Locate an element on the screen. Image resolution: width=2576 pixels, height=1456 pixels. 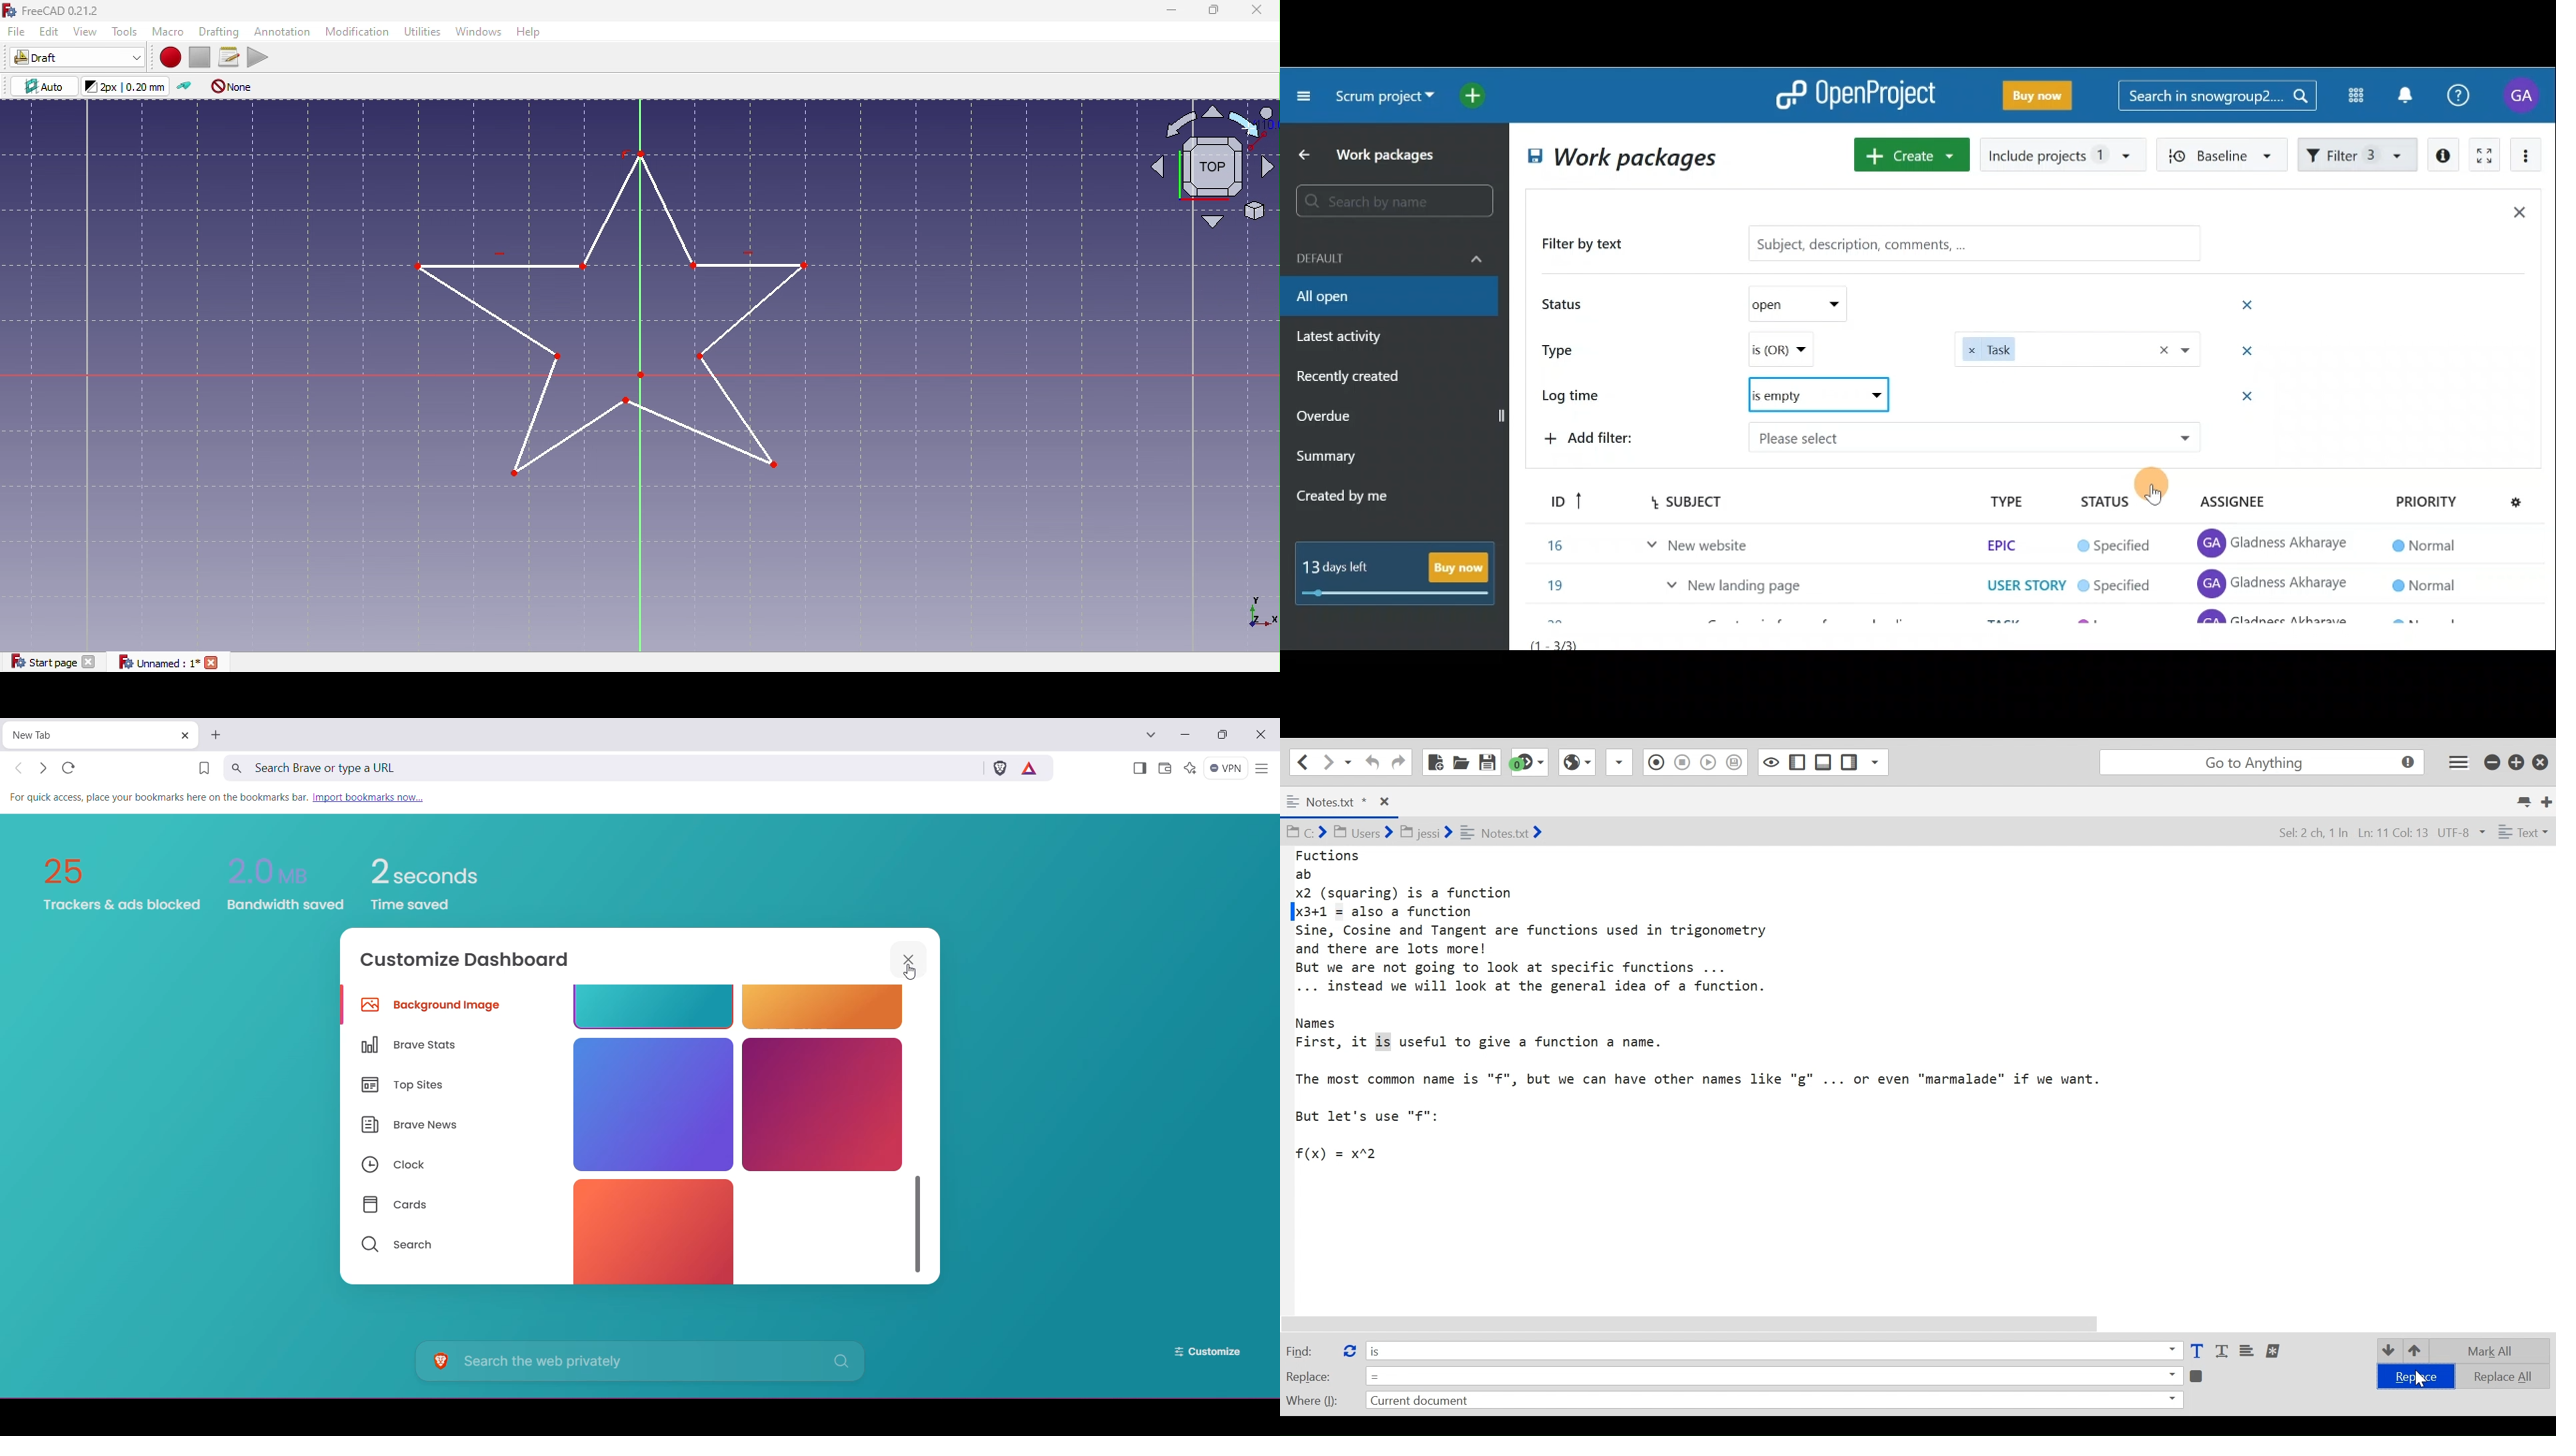
Restore Down is located at coordinates (1225, 735).